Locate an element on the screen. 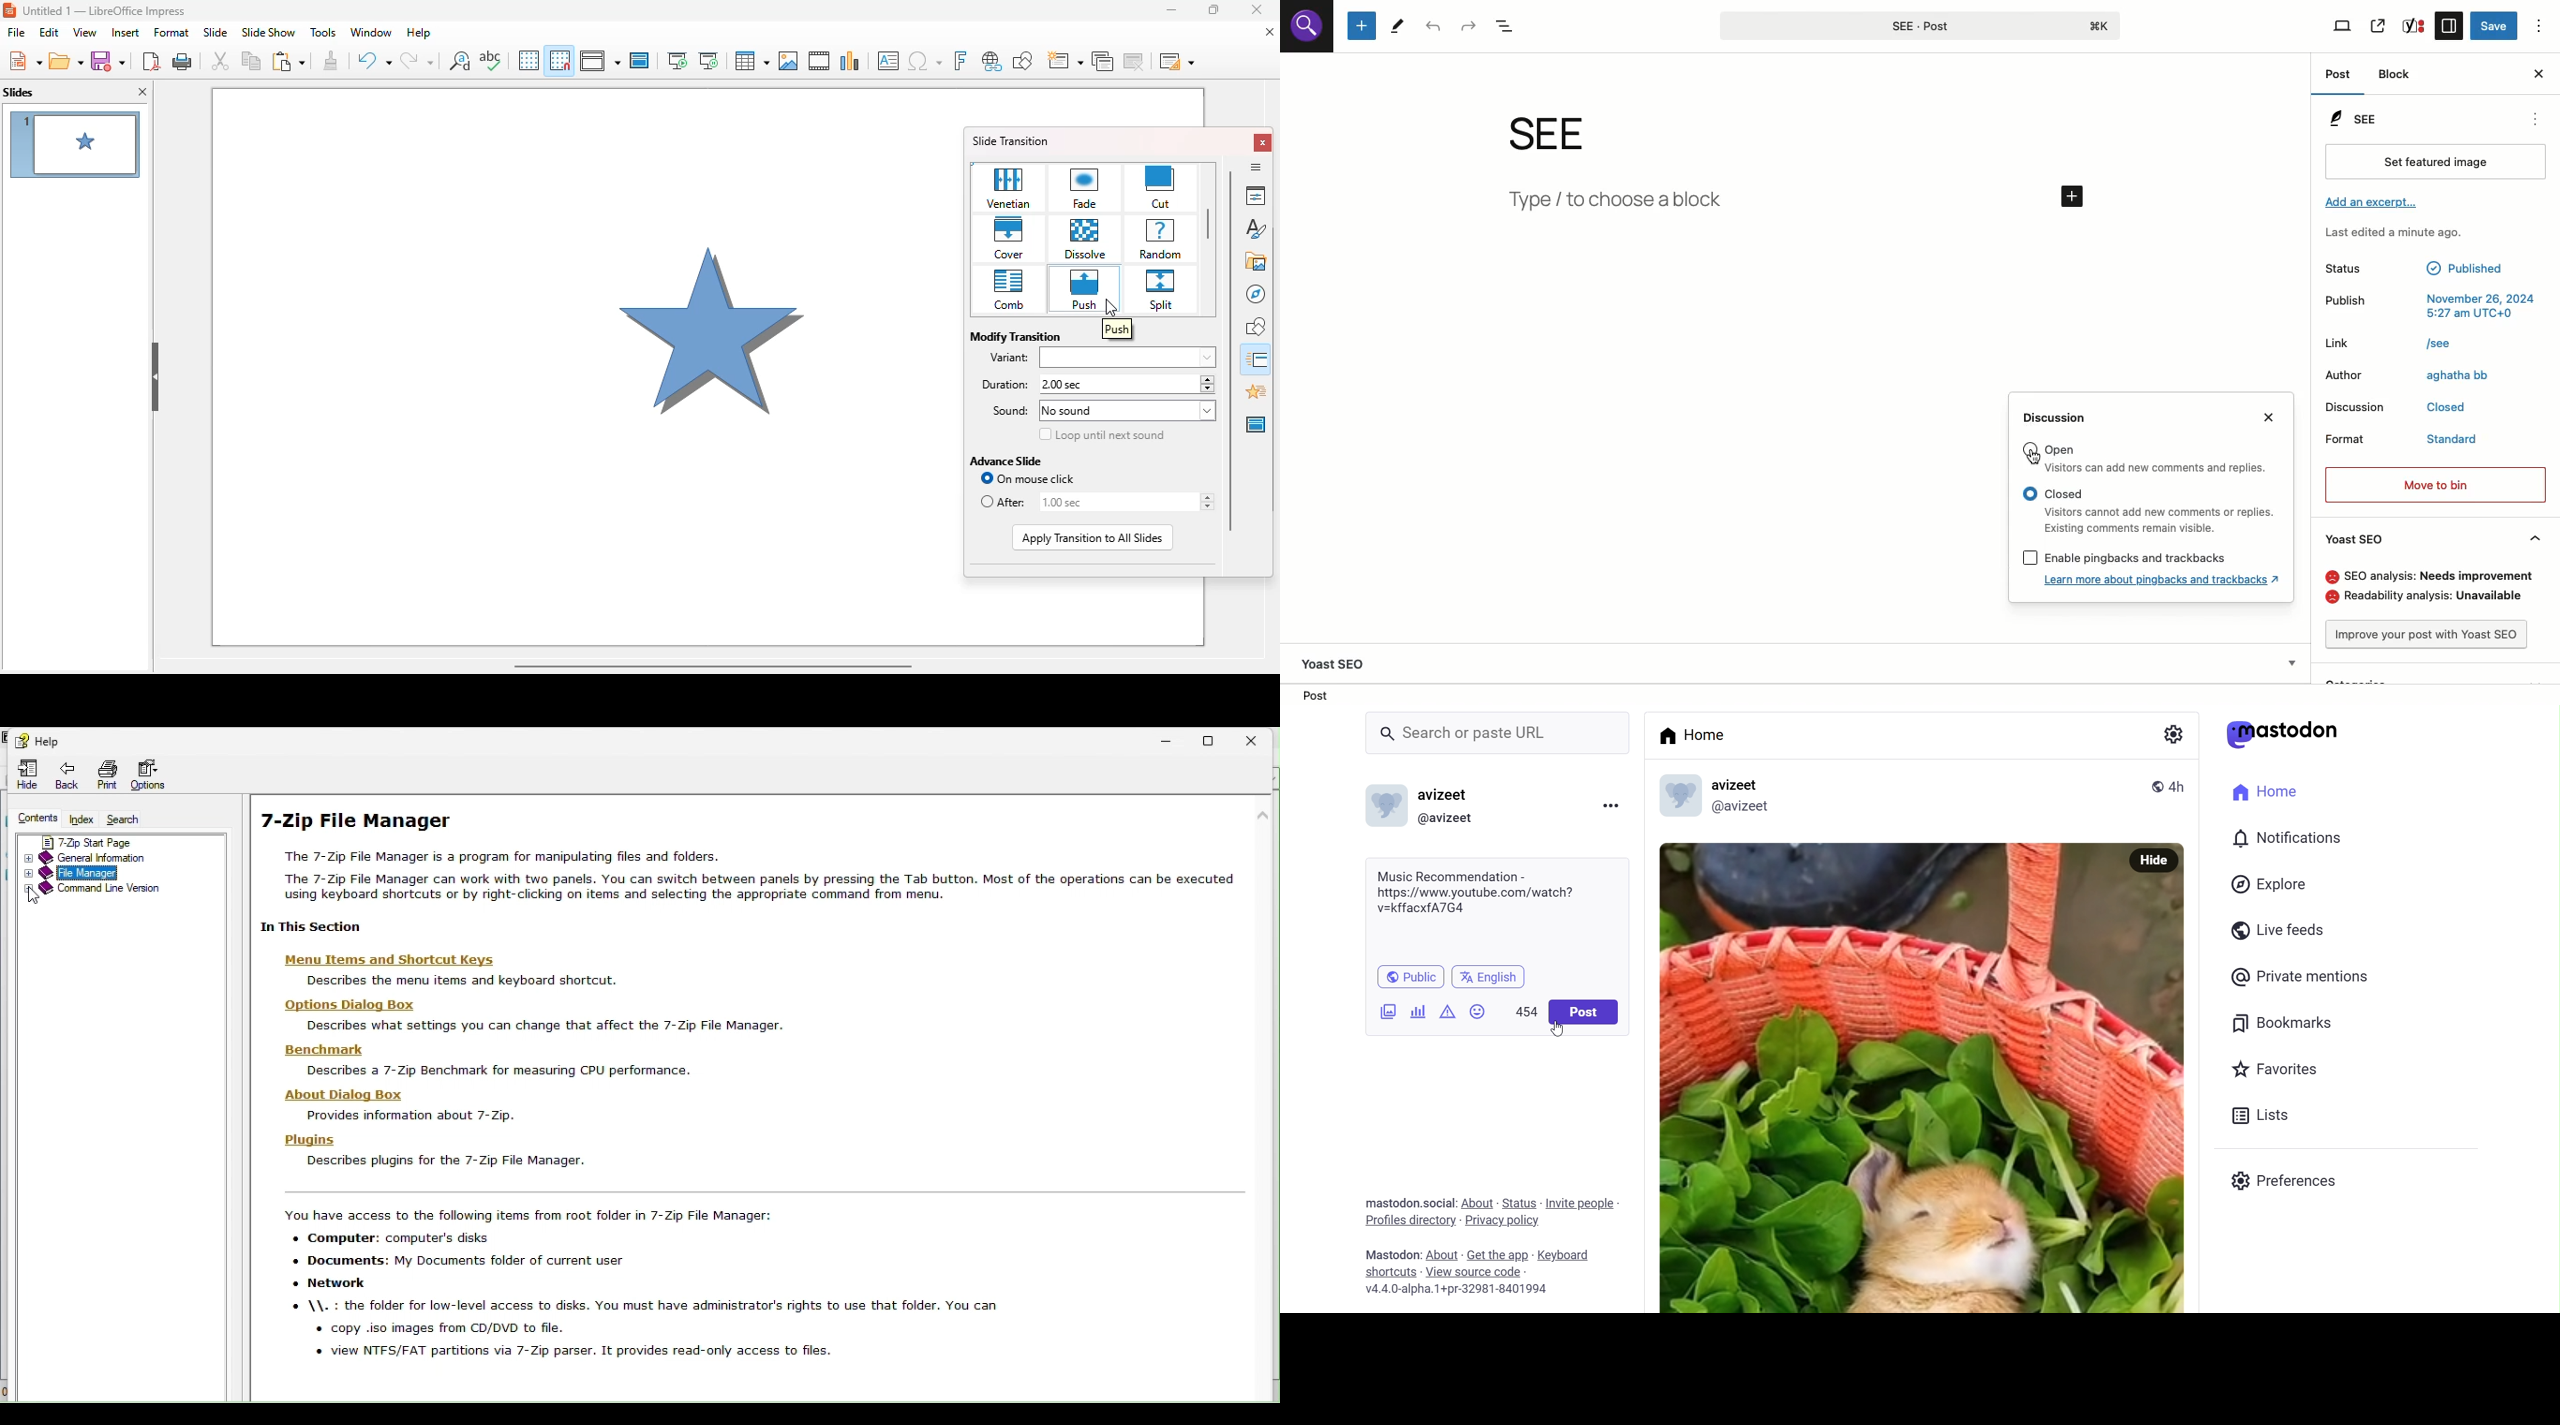 Image resolution: width=2576 pixels, height=1428 pixels. random is located at coordinates (1159, 240).